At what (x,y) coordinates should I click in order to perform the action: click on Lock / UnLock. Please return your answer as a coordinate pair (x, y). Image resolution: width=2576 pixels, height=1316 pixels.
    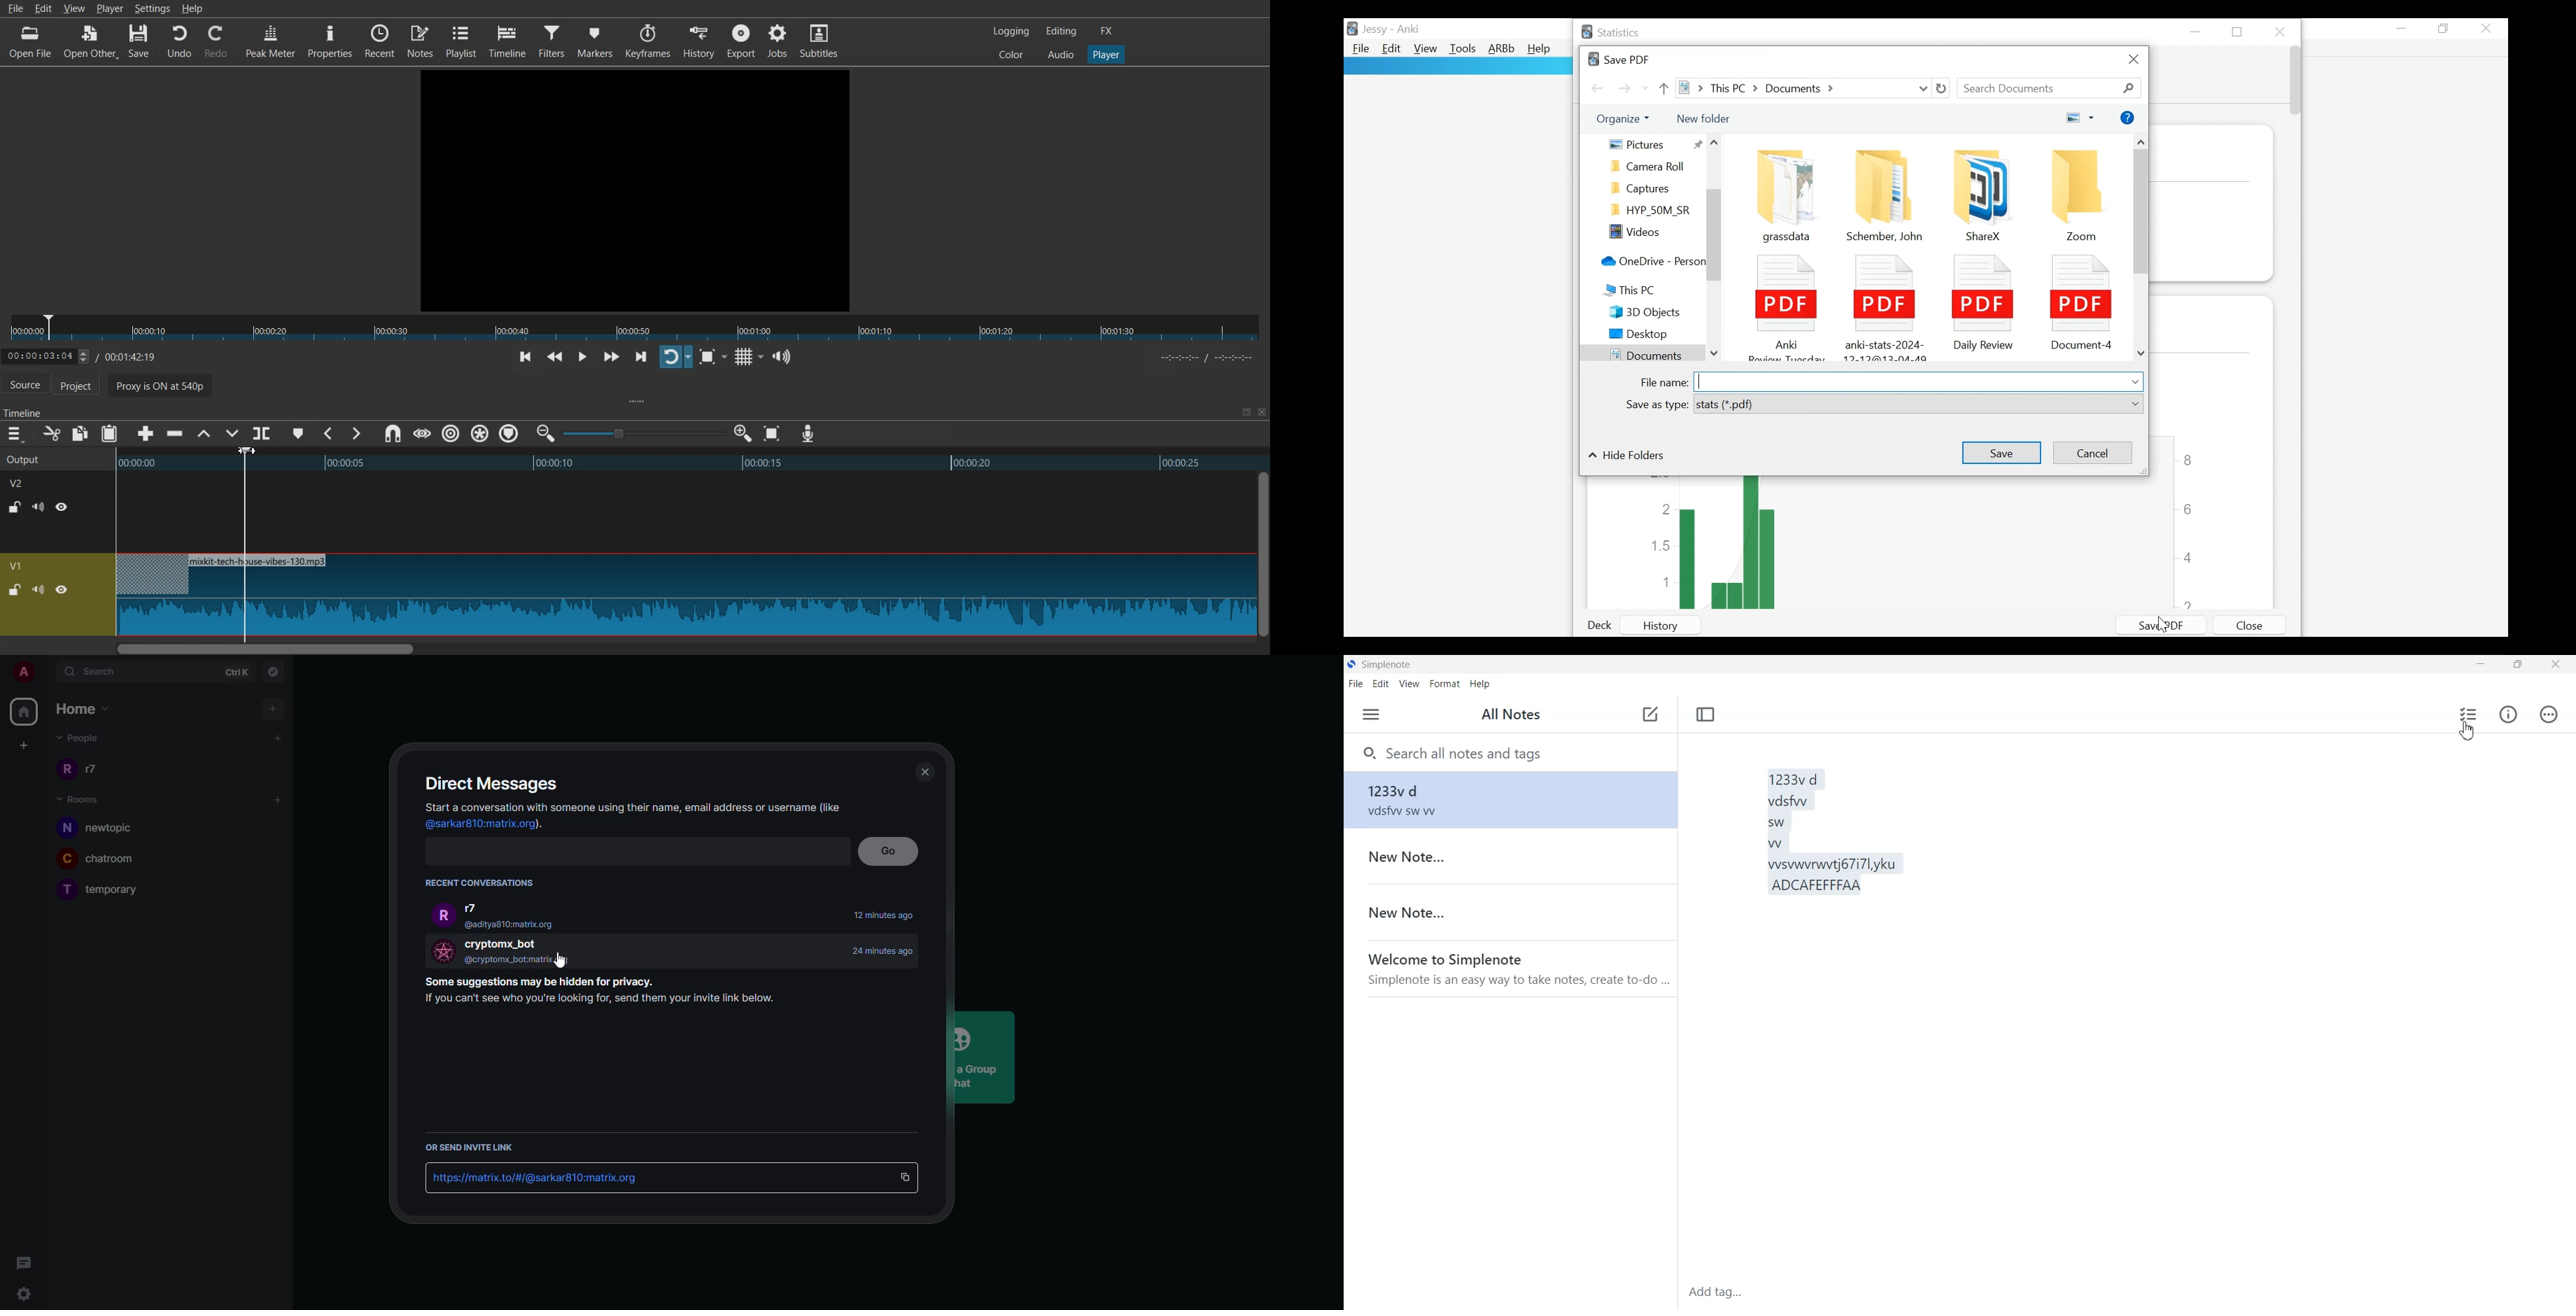
    Looking at the image, I should click on (15, 590).